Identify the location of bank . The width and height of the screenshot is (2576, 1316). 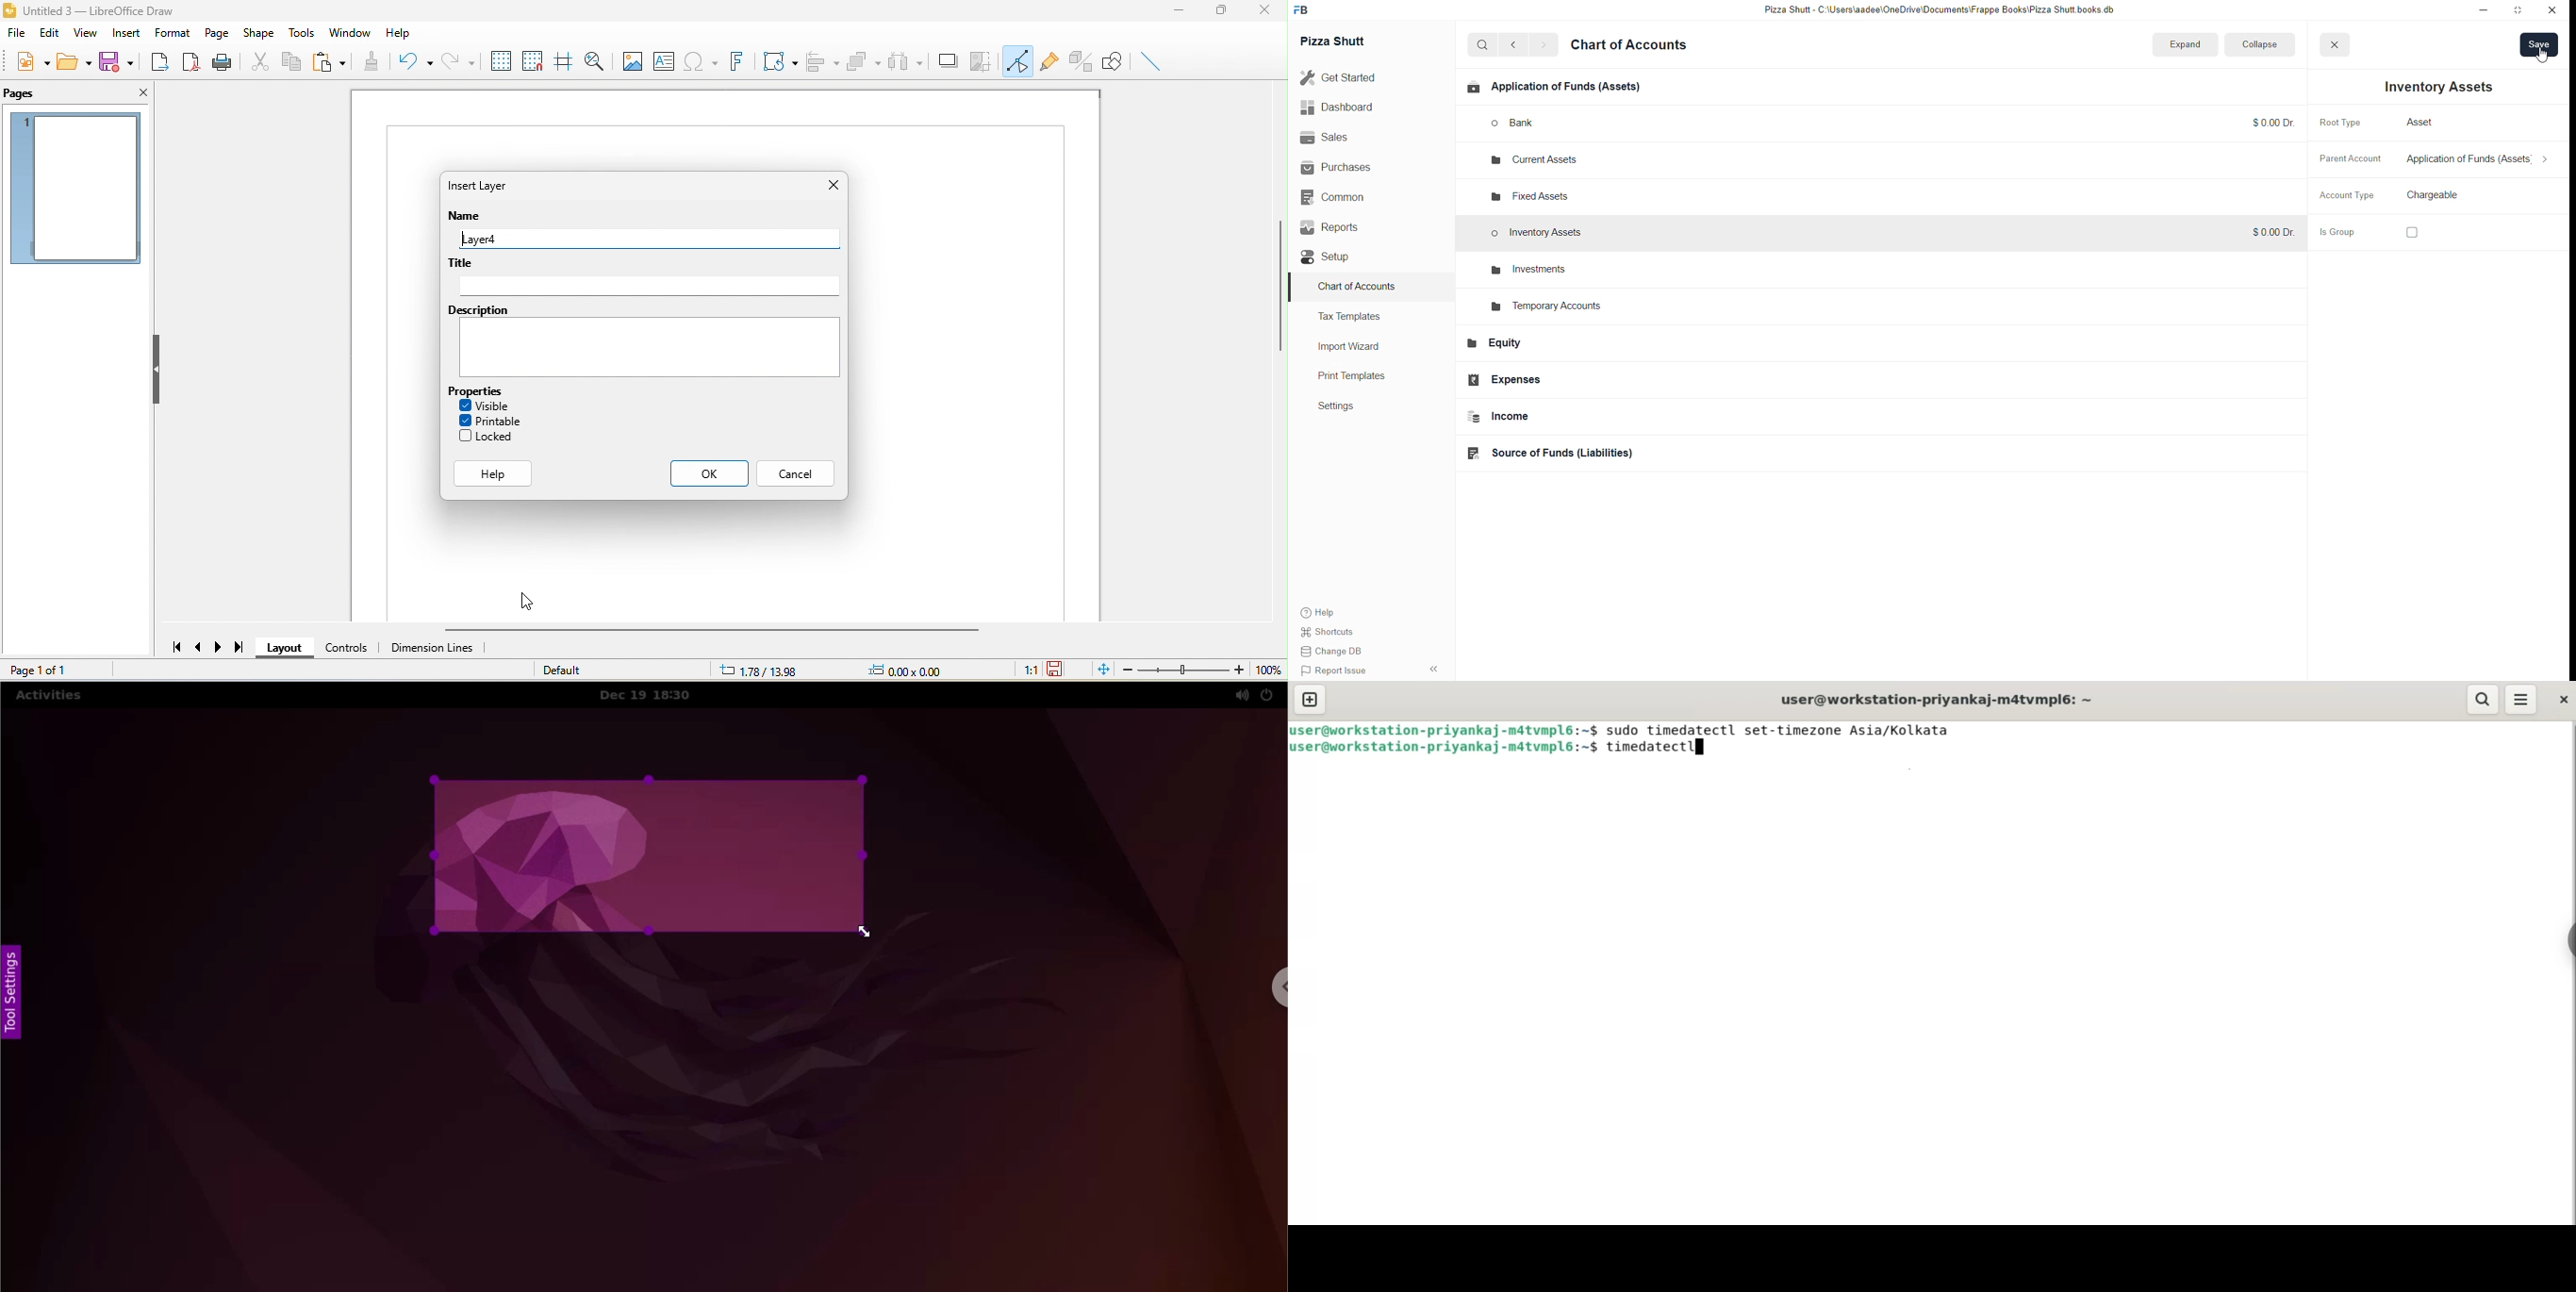
(1534, 123).